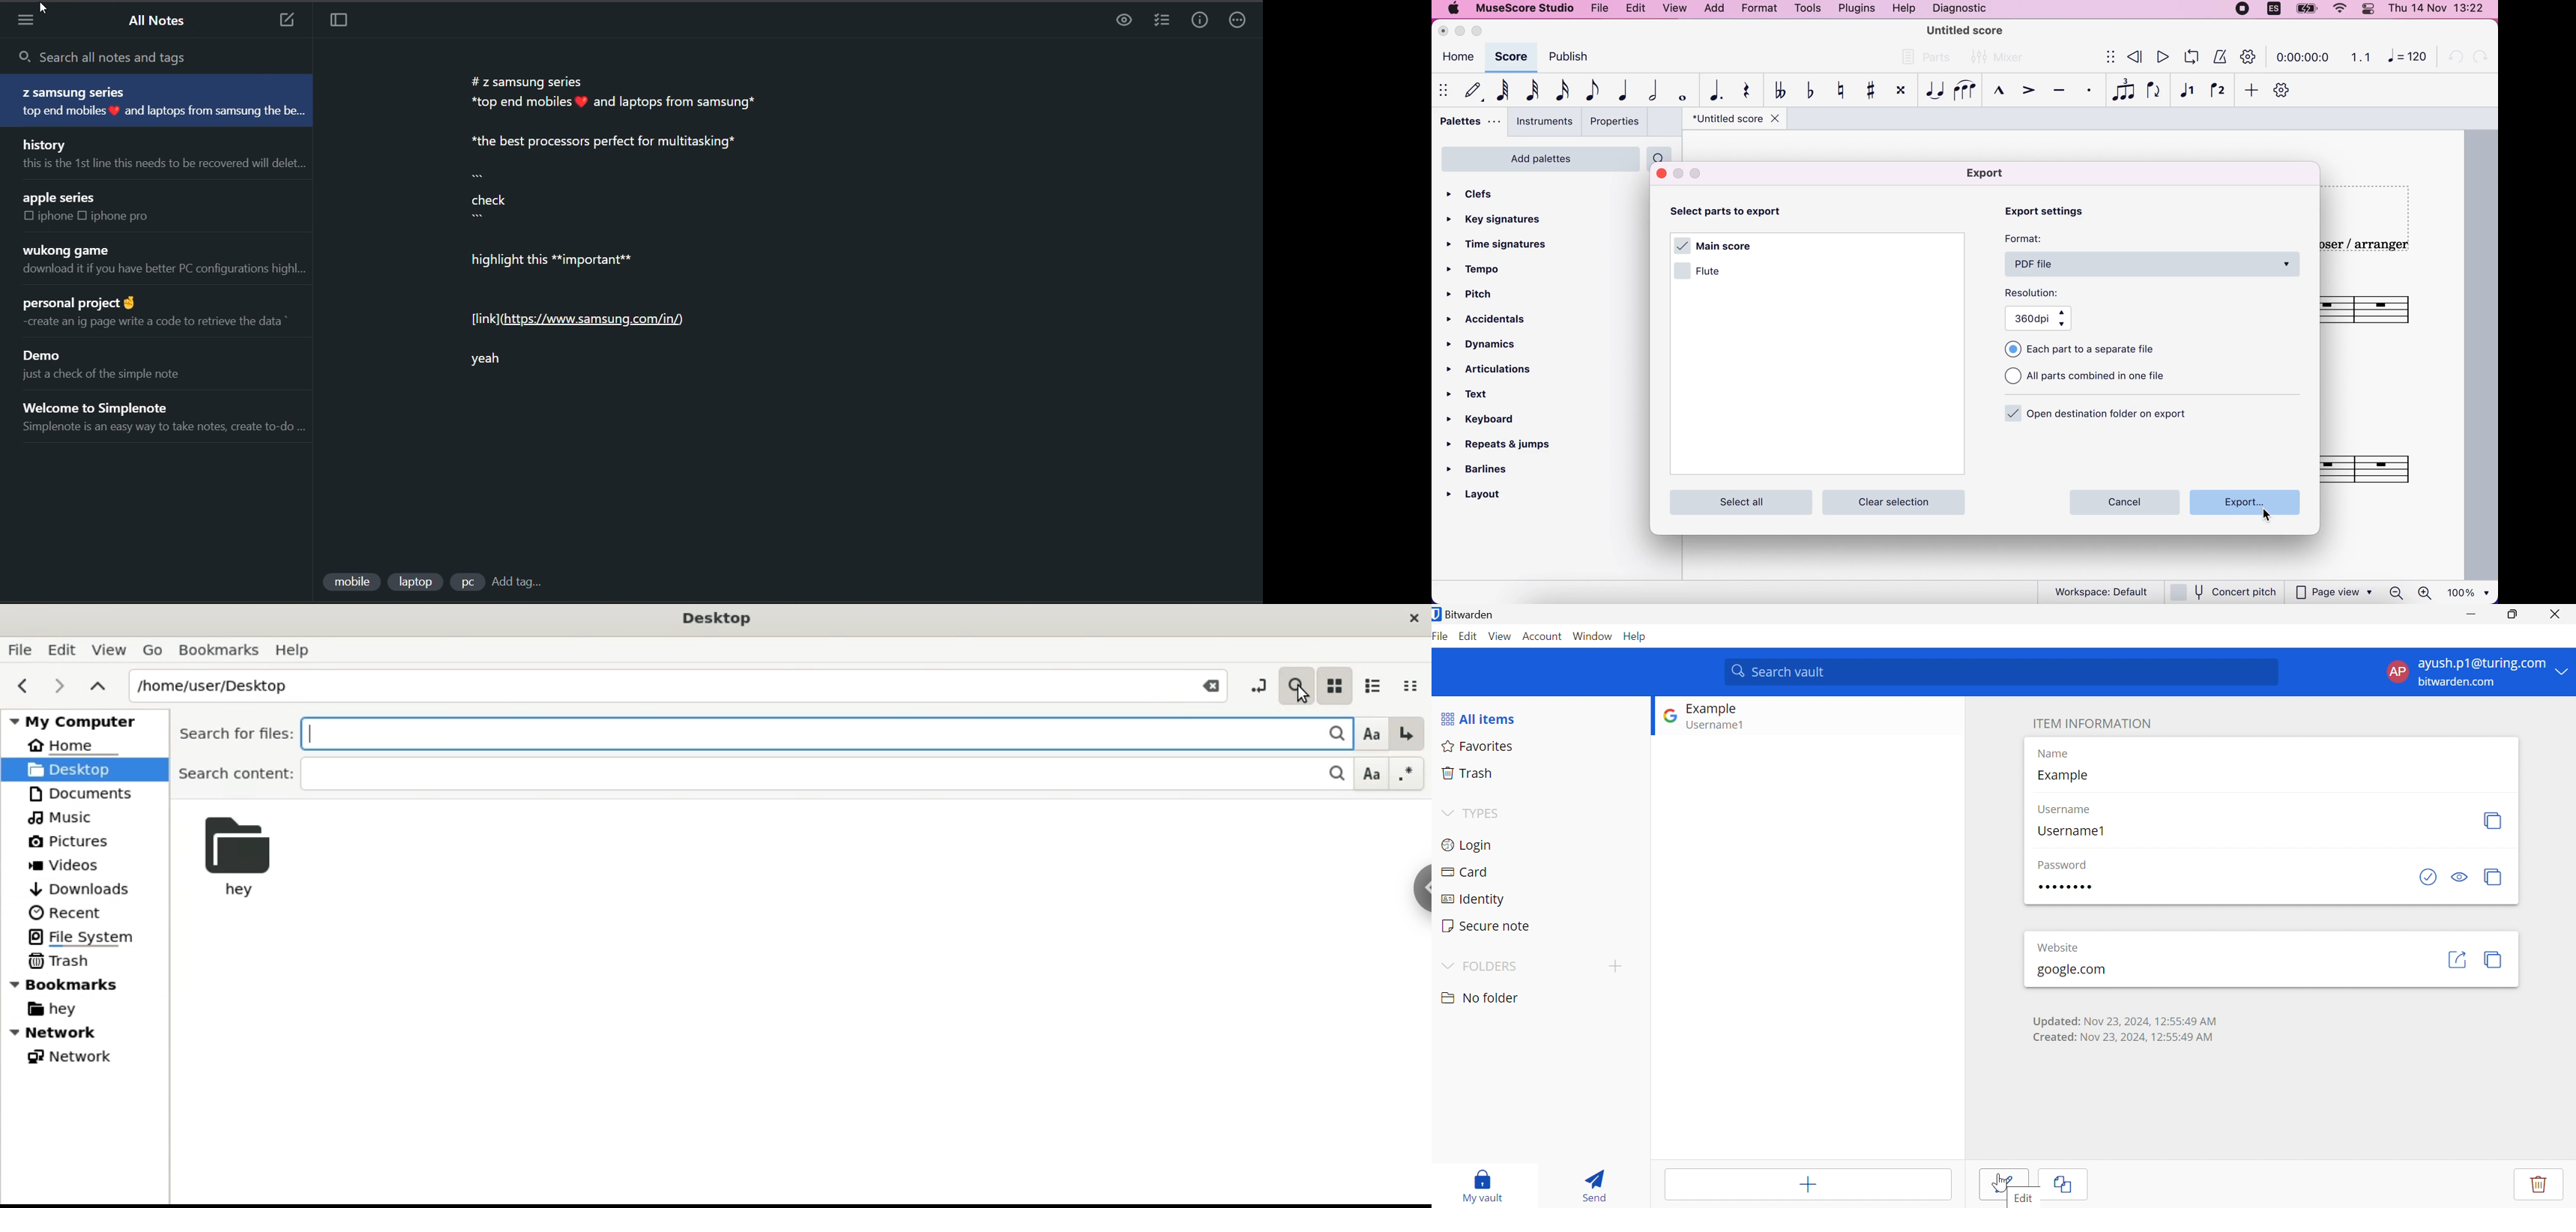 The width and height of the screenshot is (2576, 1232). What do you see at coordinates (2046, 319) in the screenshot?
I see `360 dpi` at bounding box center [2046, 319].